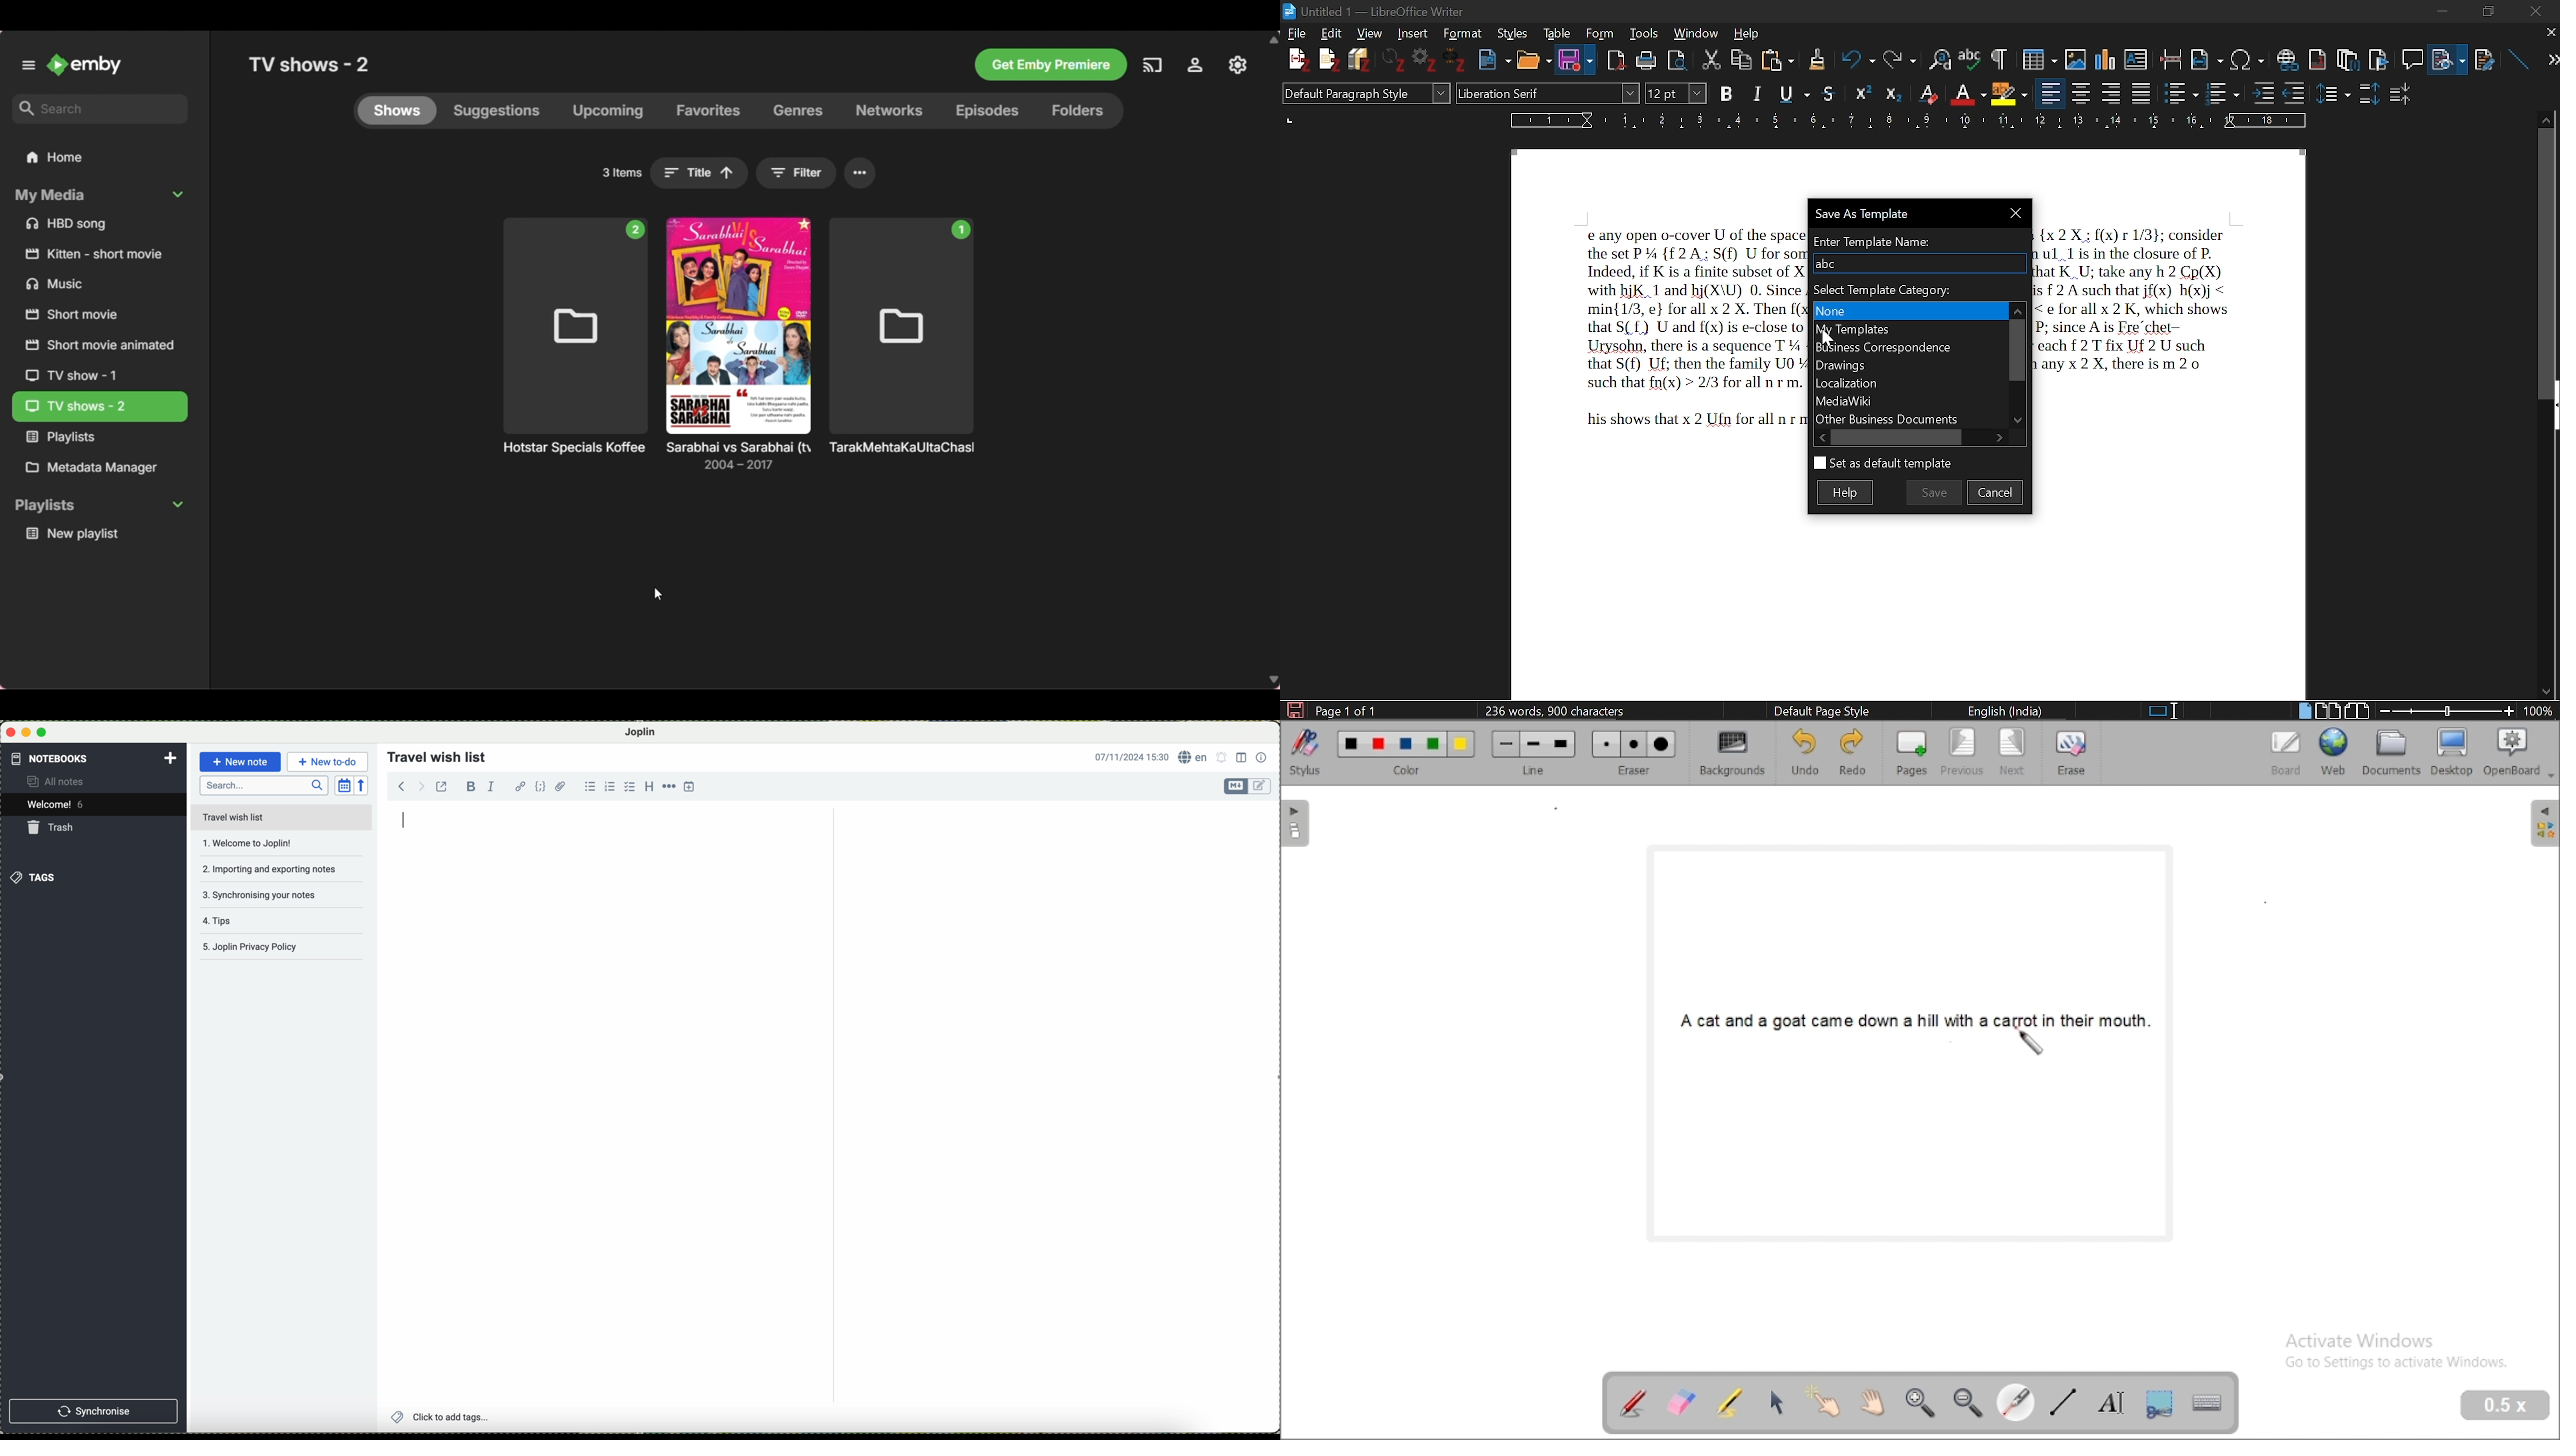 The width and height of the screenshot is (2576, 1456). What do you see at coordinates (2446, 12) in the screenshot?
I see `minimize` at bounding box center [2446, 12].